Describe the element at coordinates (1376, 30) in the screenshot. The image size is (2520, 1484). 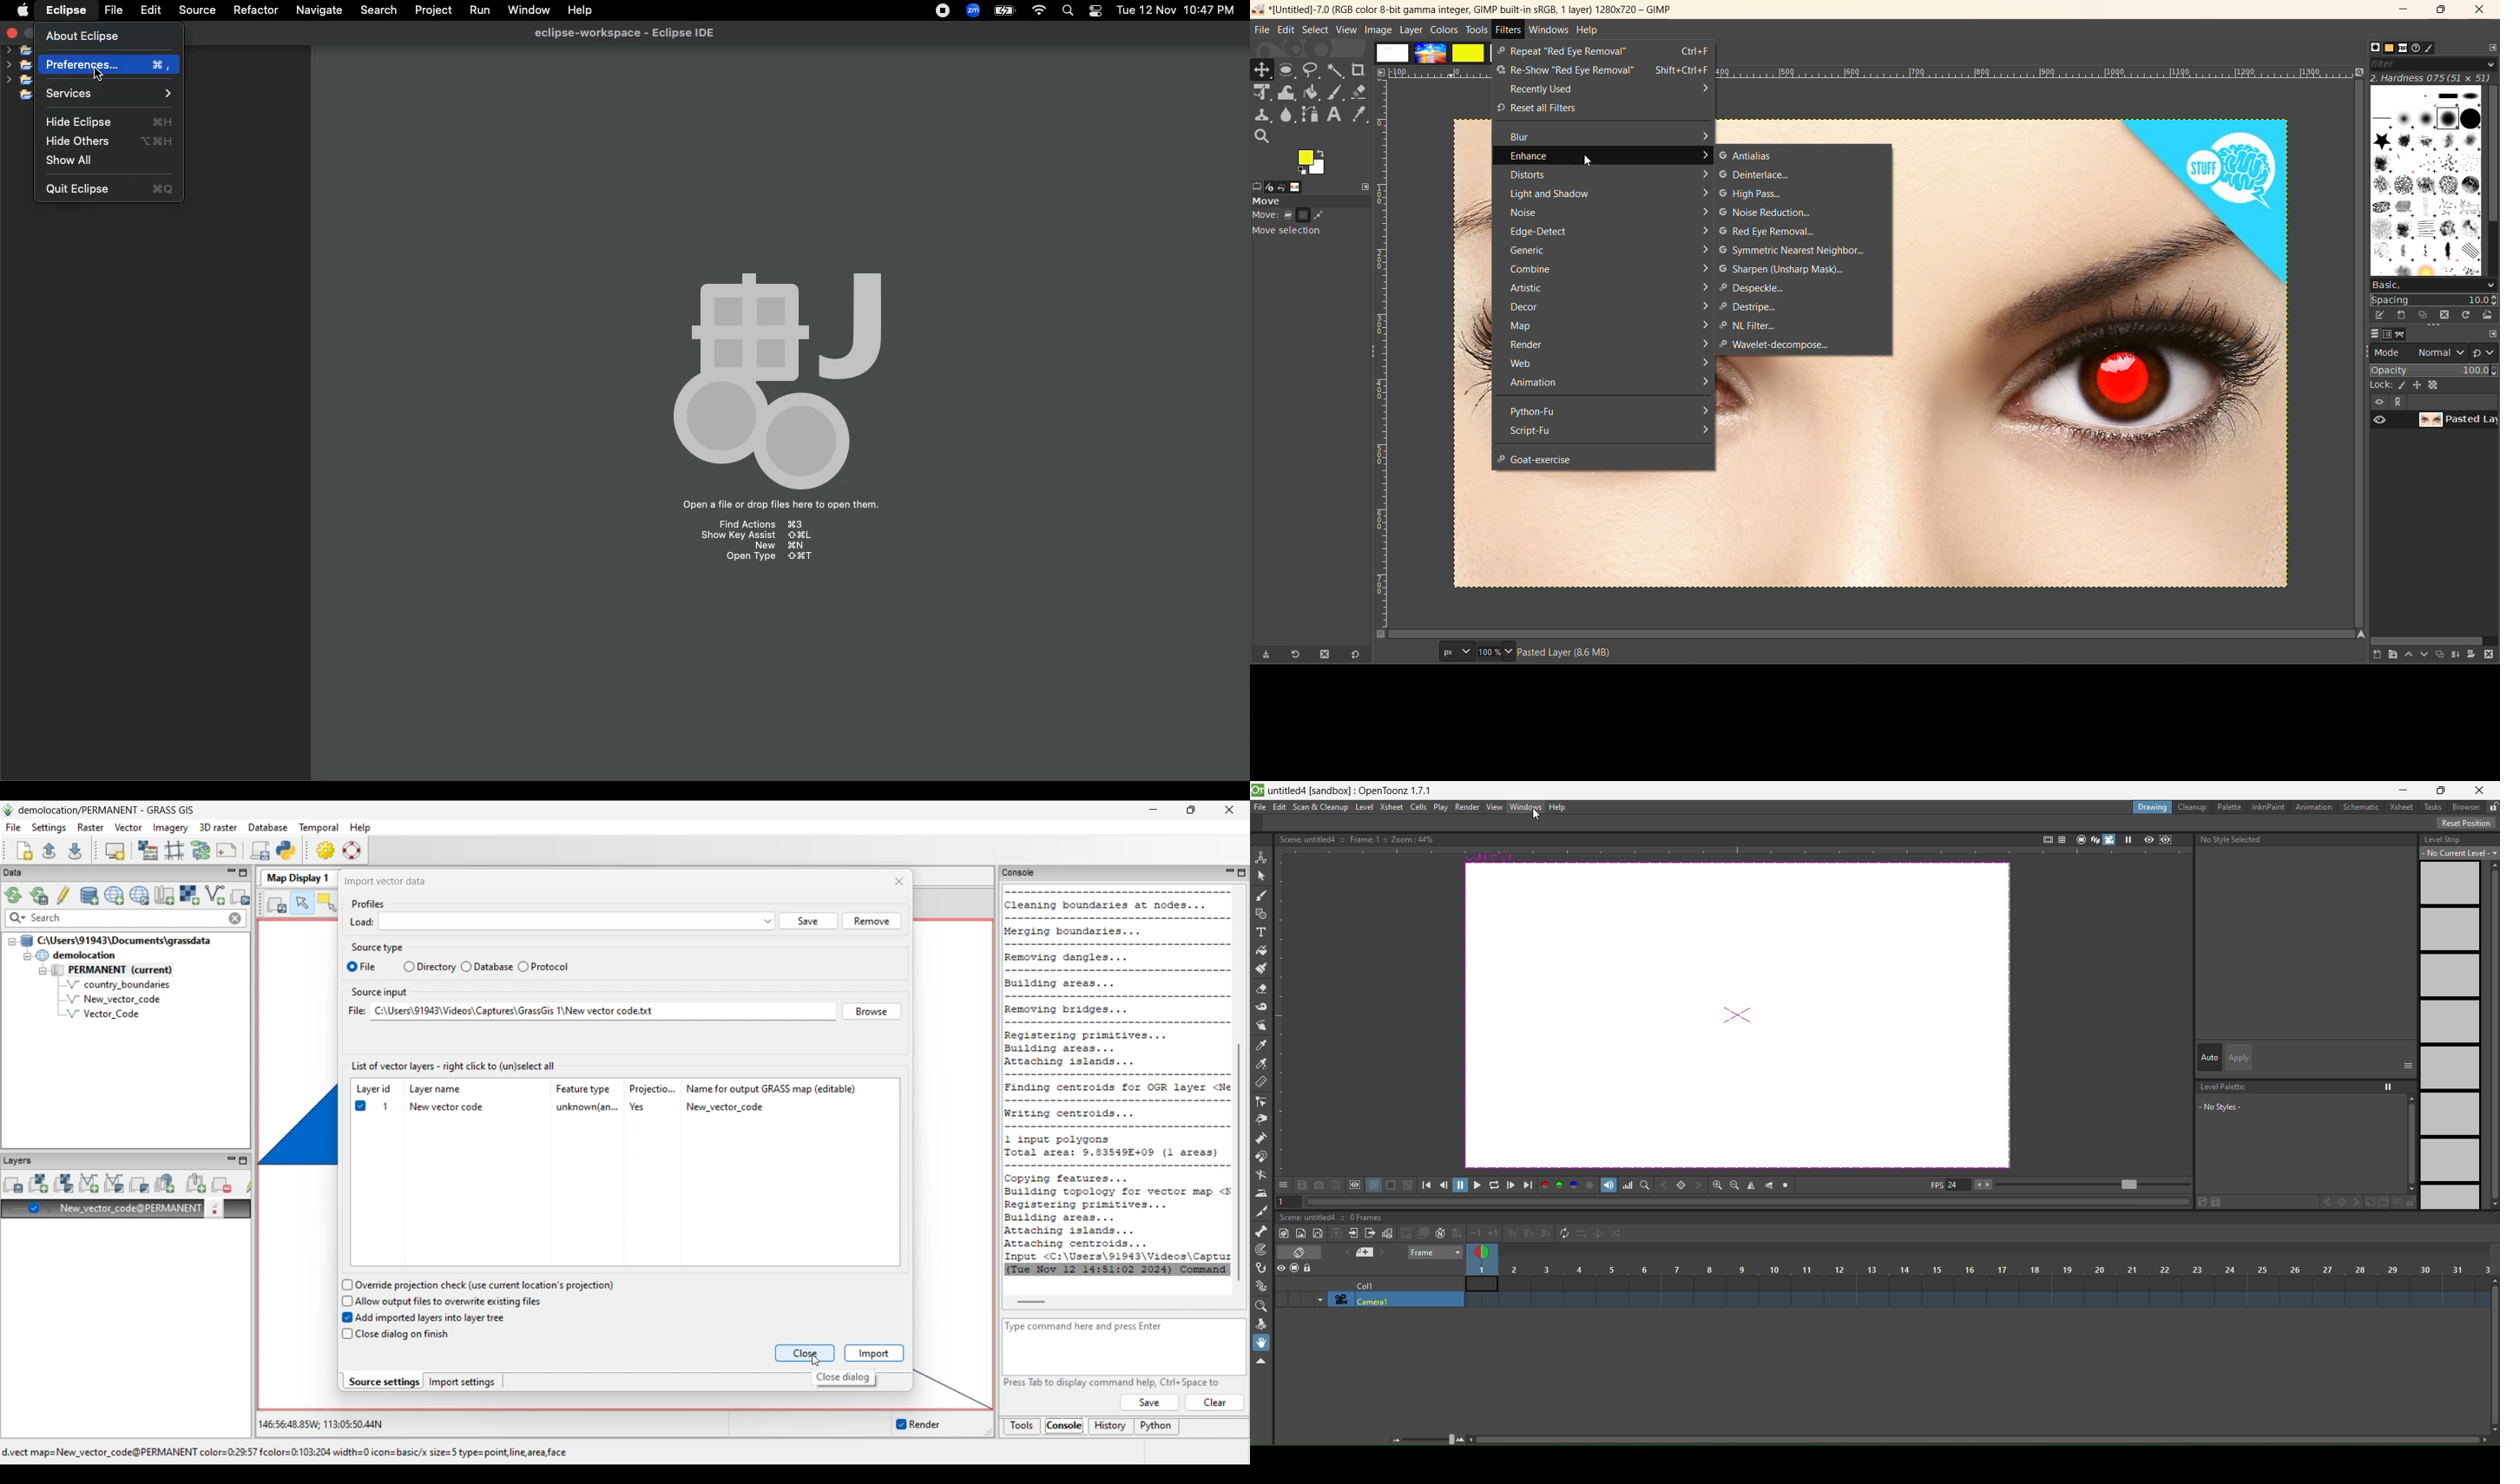
I see `image` at that location.